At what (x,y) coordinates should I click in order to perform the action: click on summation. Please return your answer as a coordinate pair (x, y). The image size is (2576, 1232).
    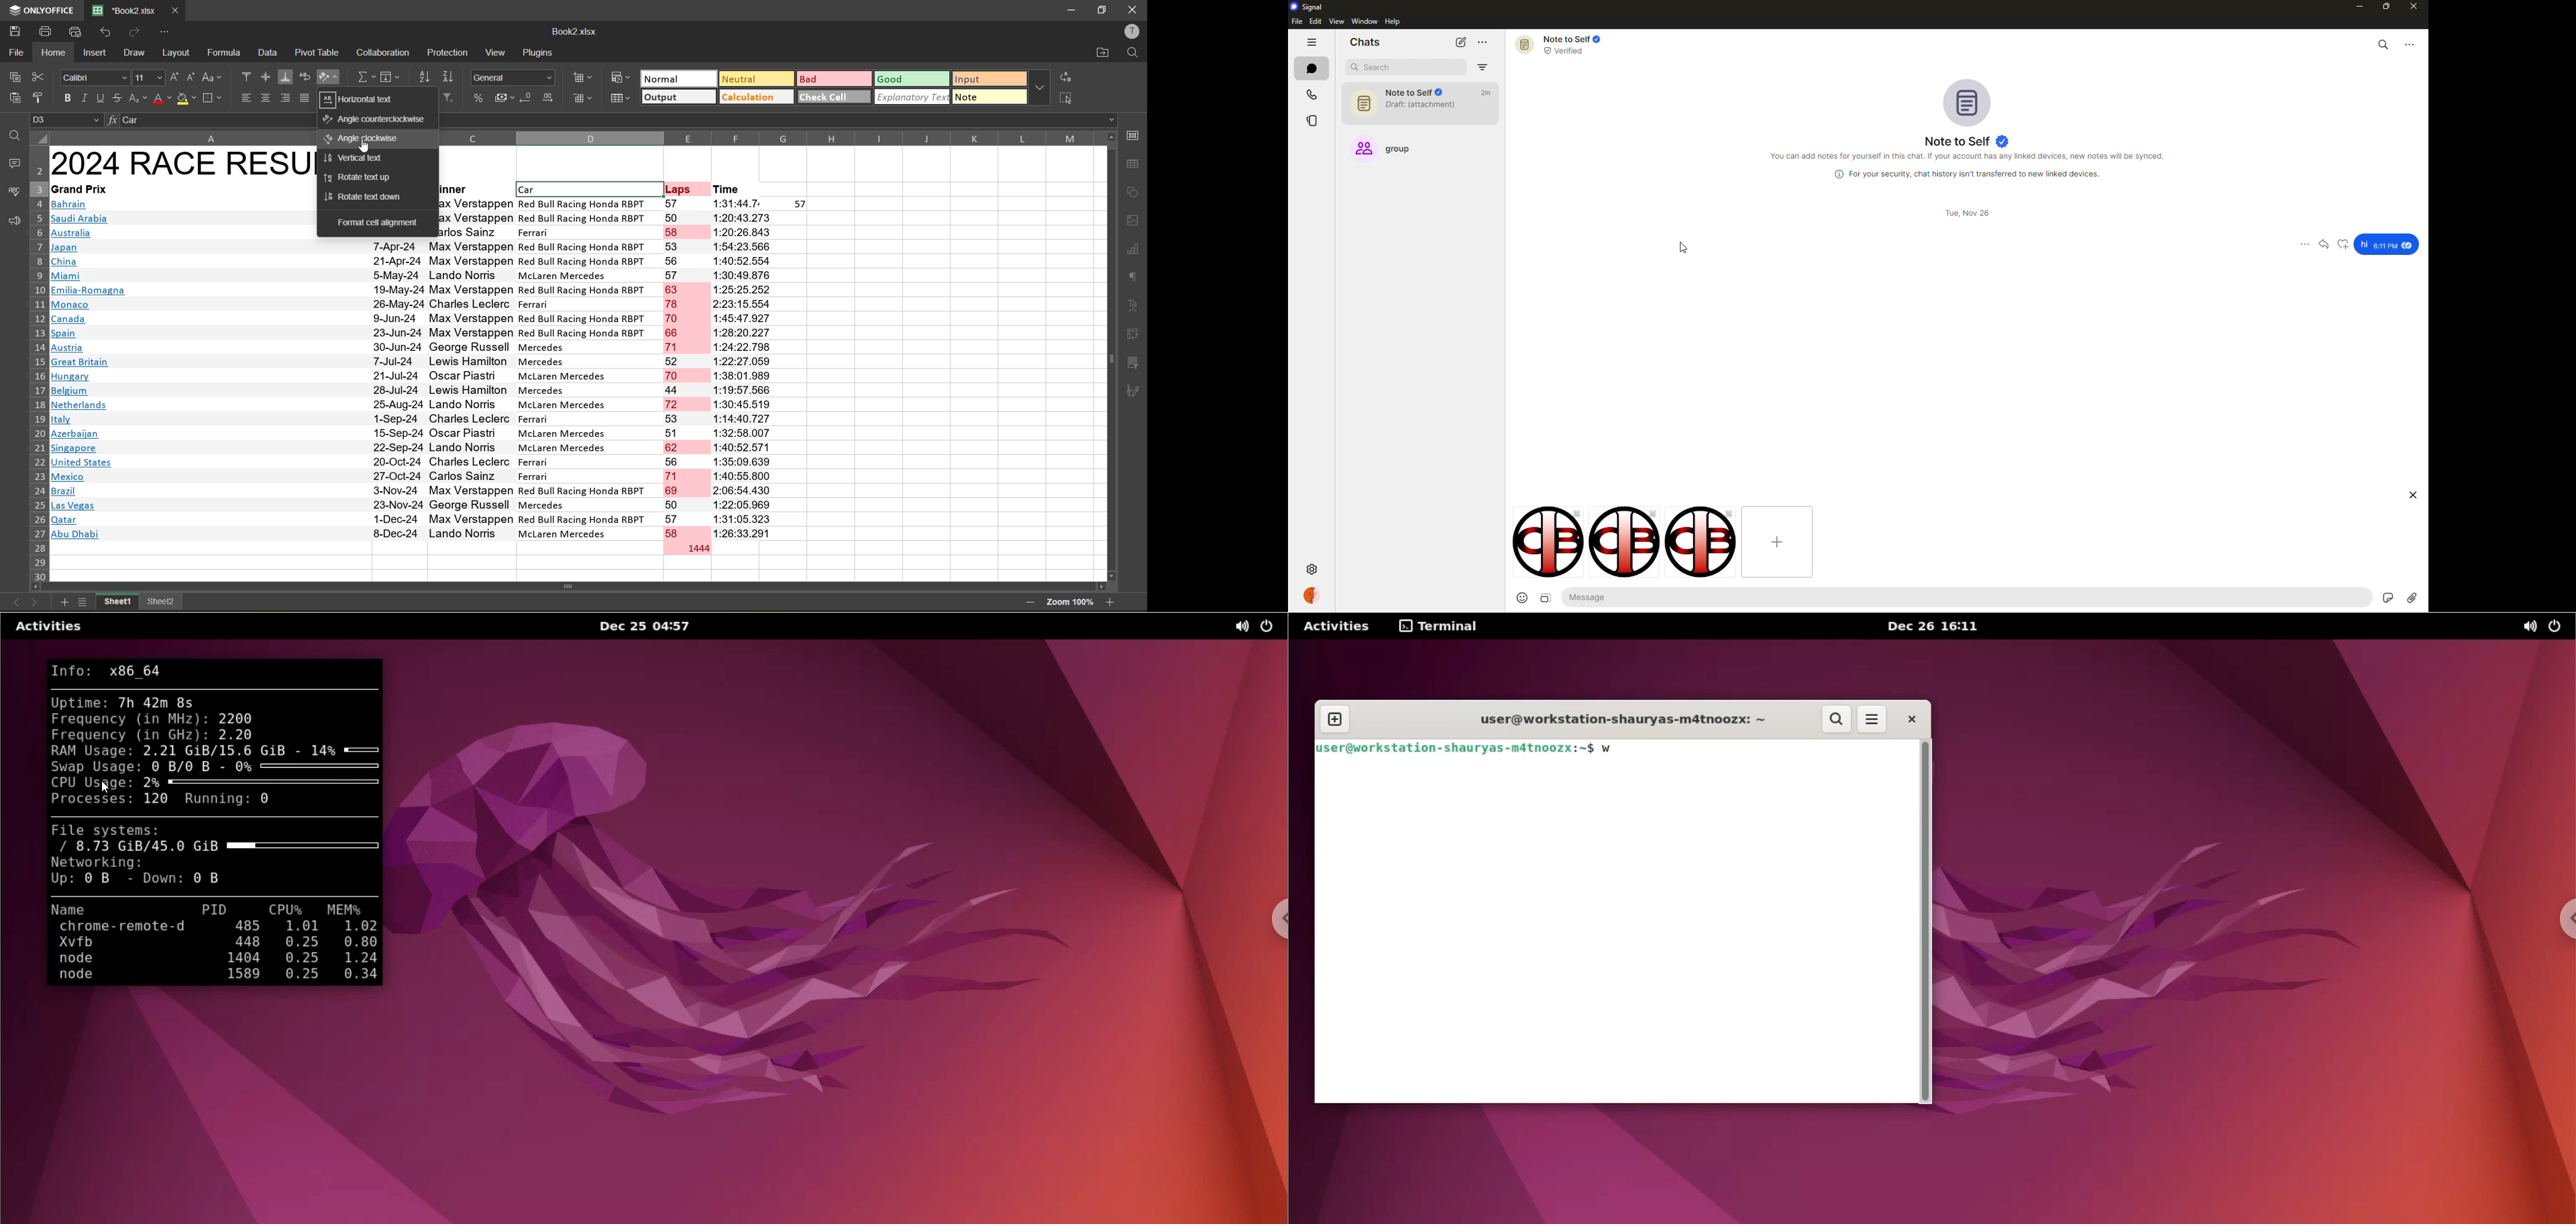
    Looking at the image, I should click on (364, 76).